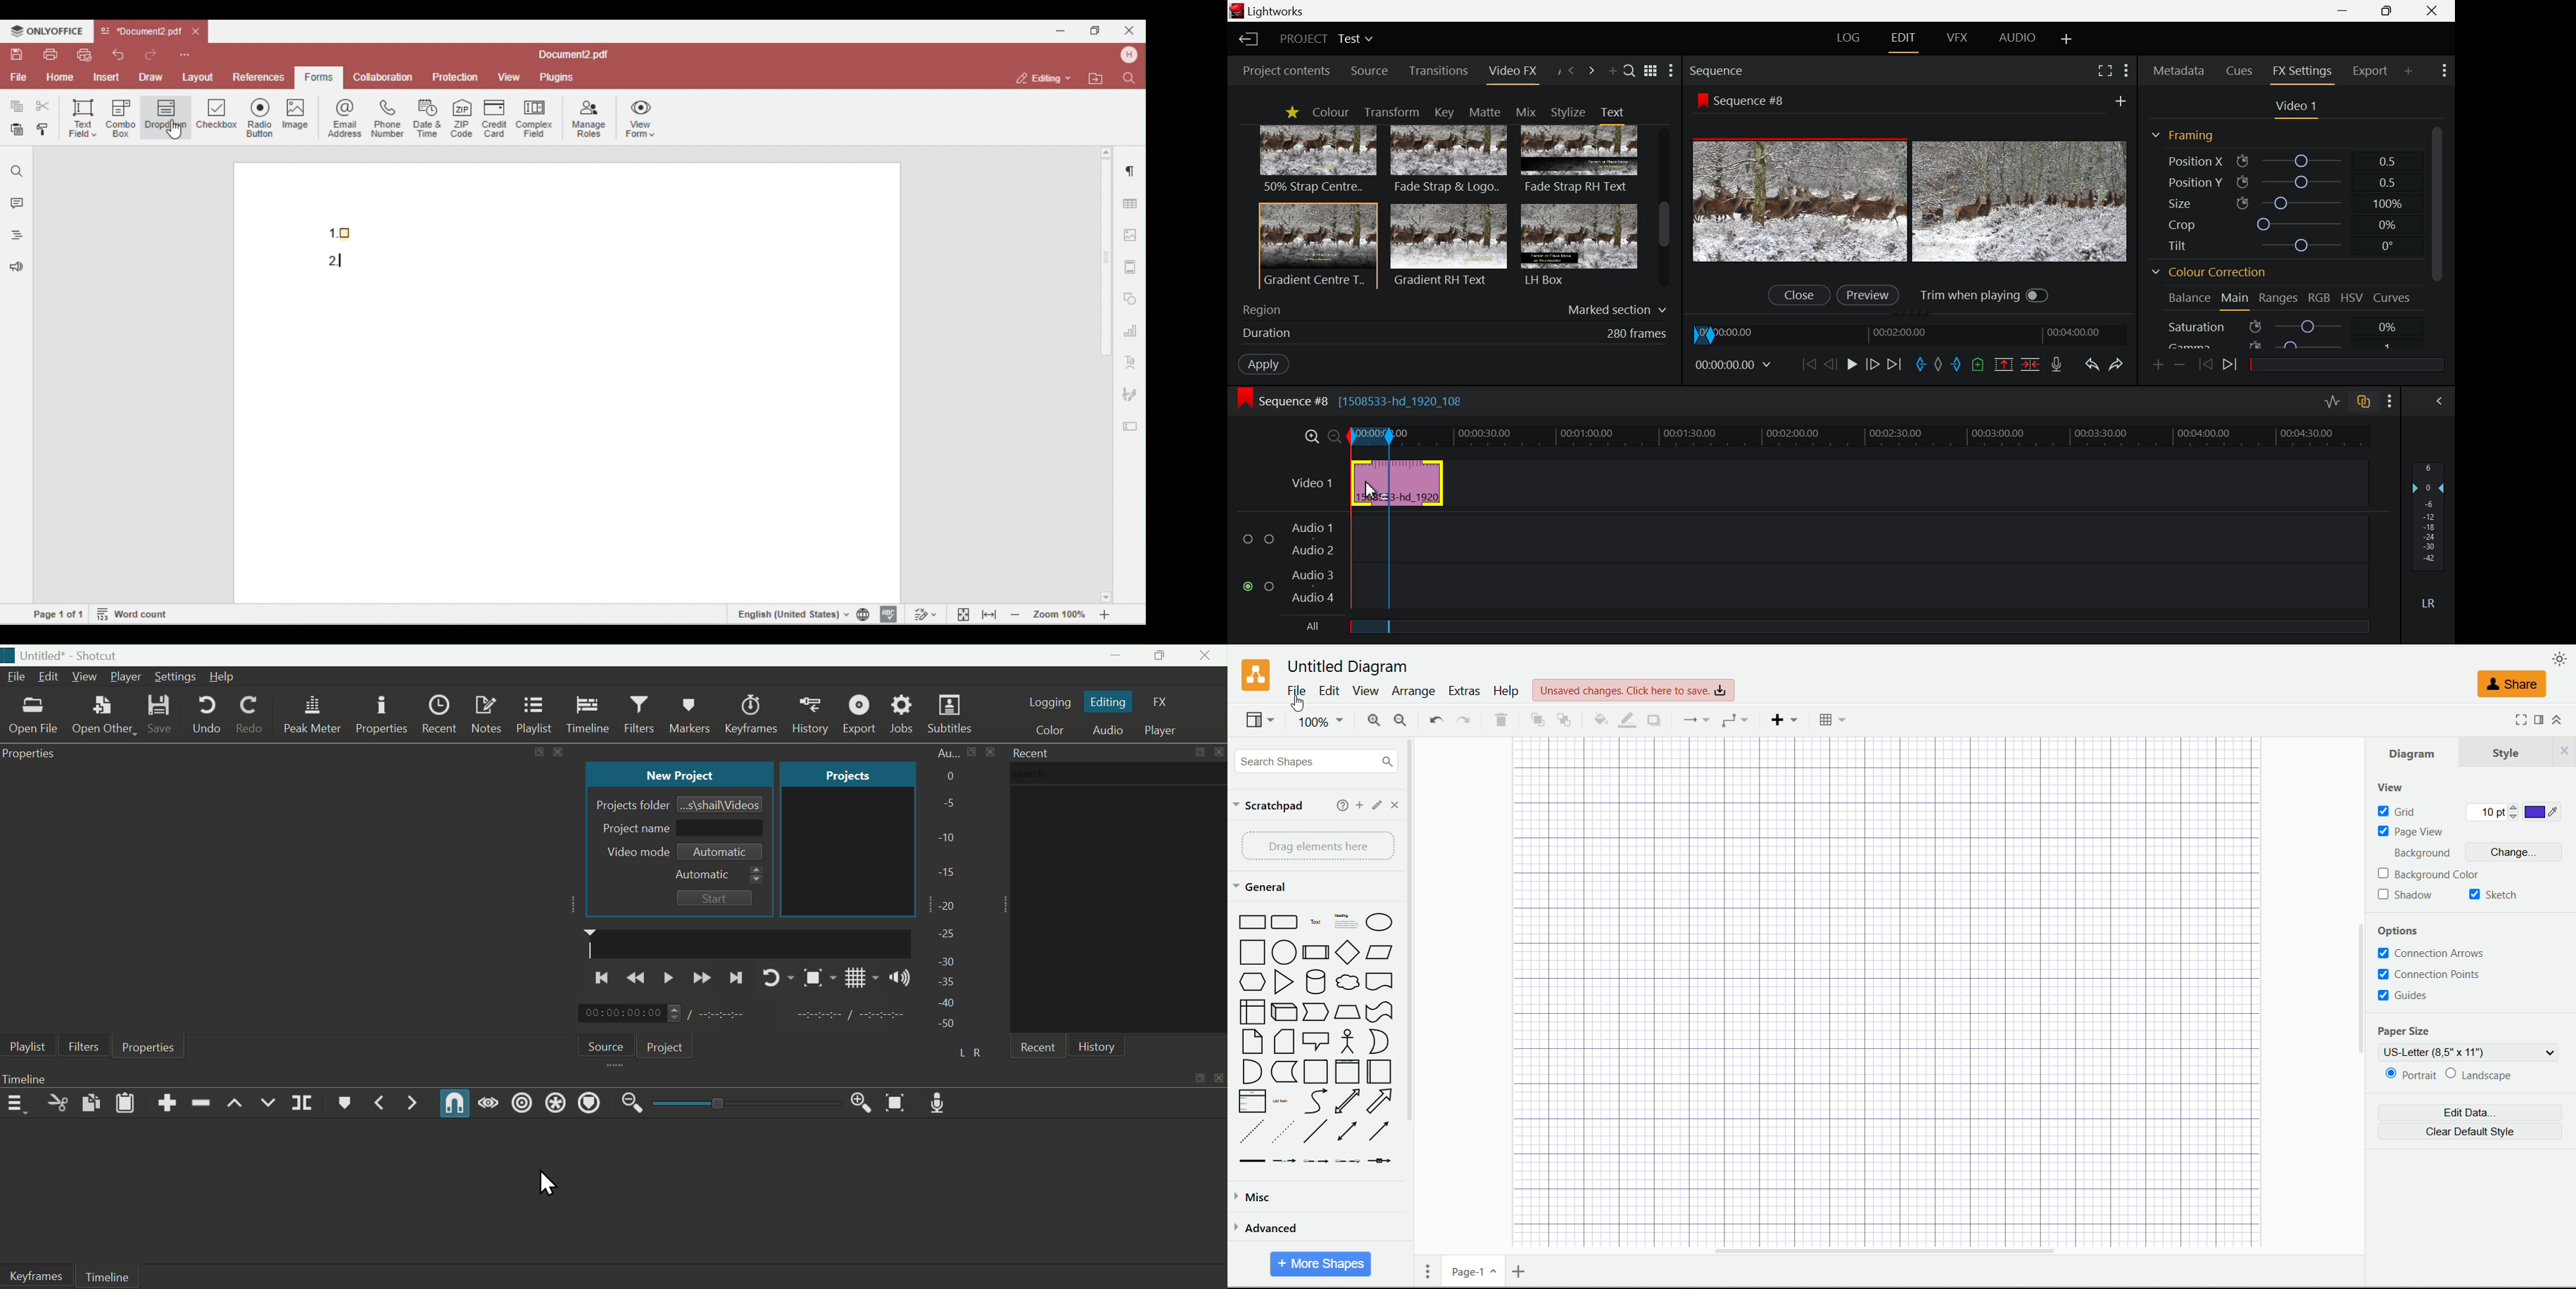  What do you see at coordinates (1581, 160) in the screenshot?
I see `Fade Strap RH Text` at bounding box center [1581, 160].